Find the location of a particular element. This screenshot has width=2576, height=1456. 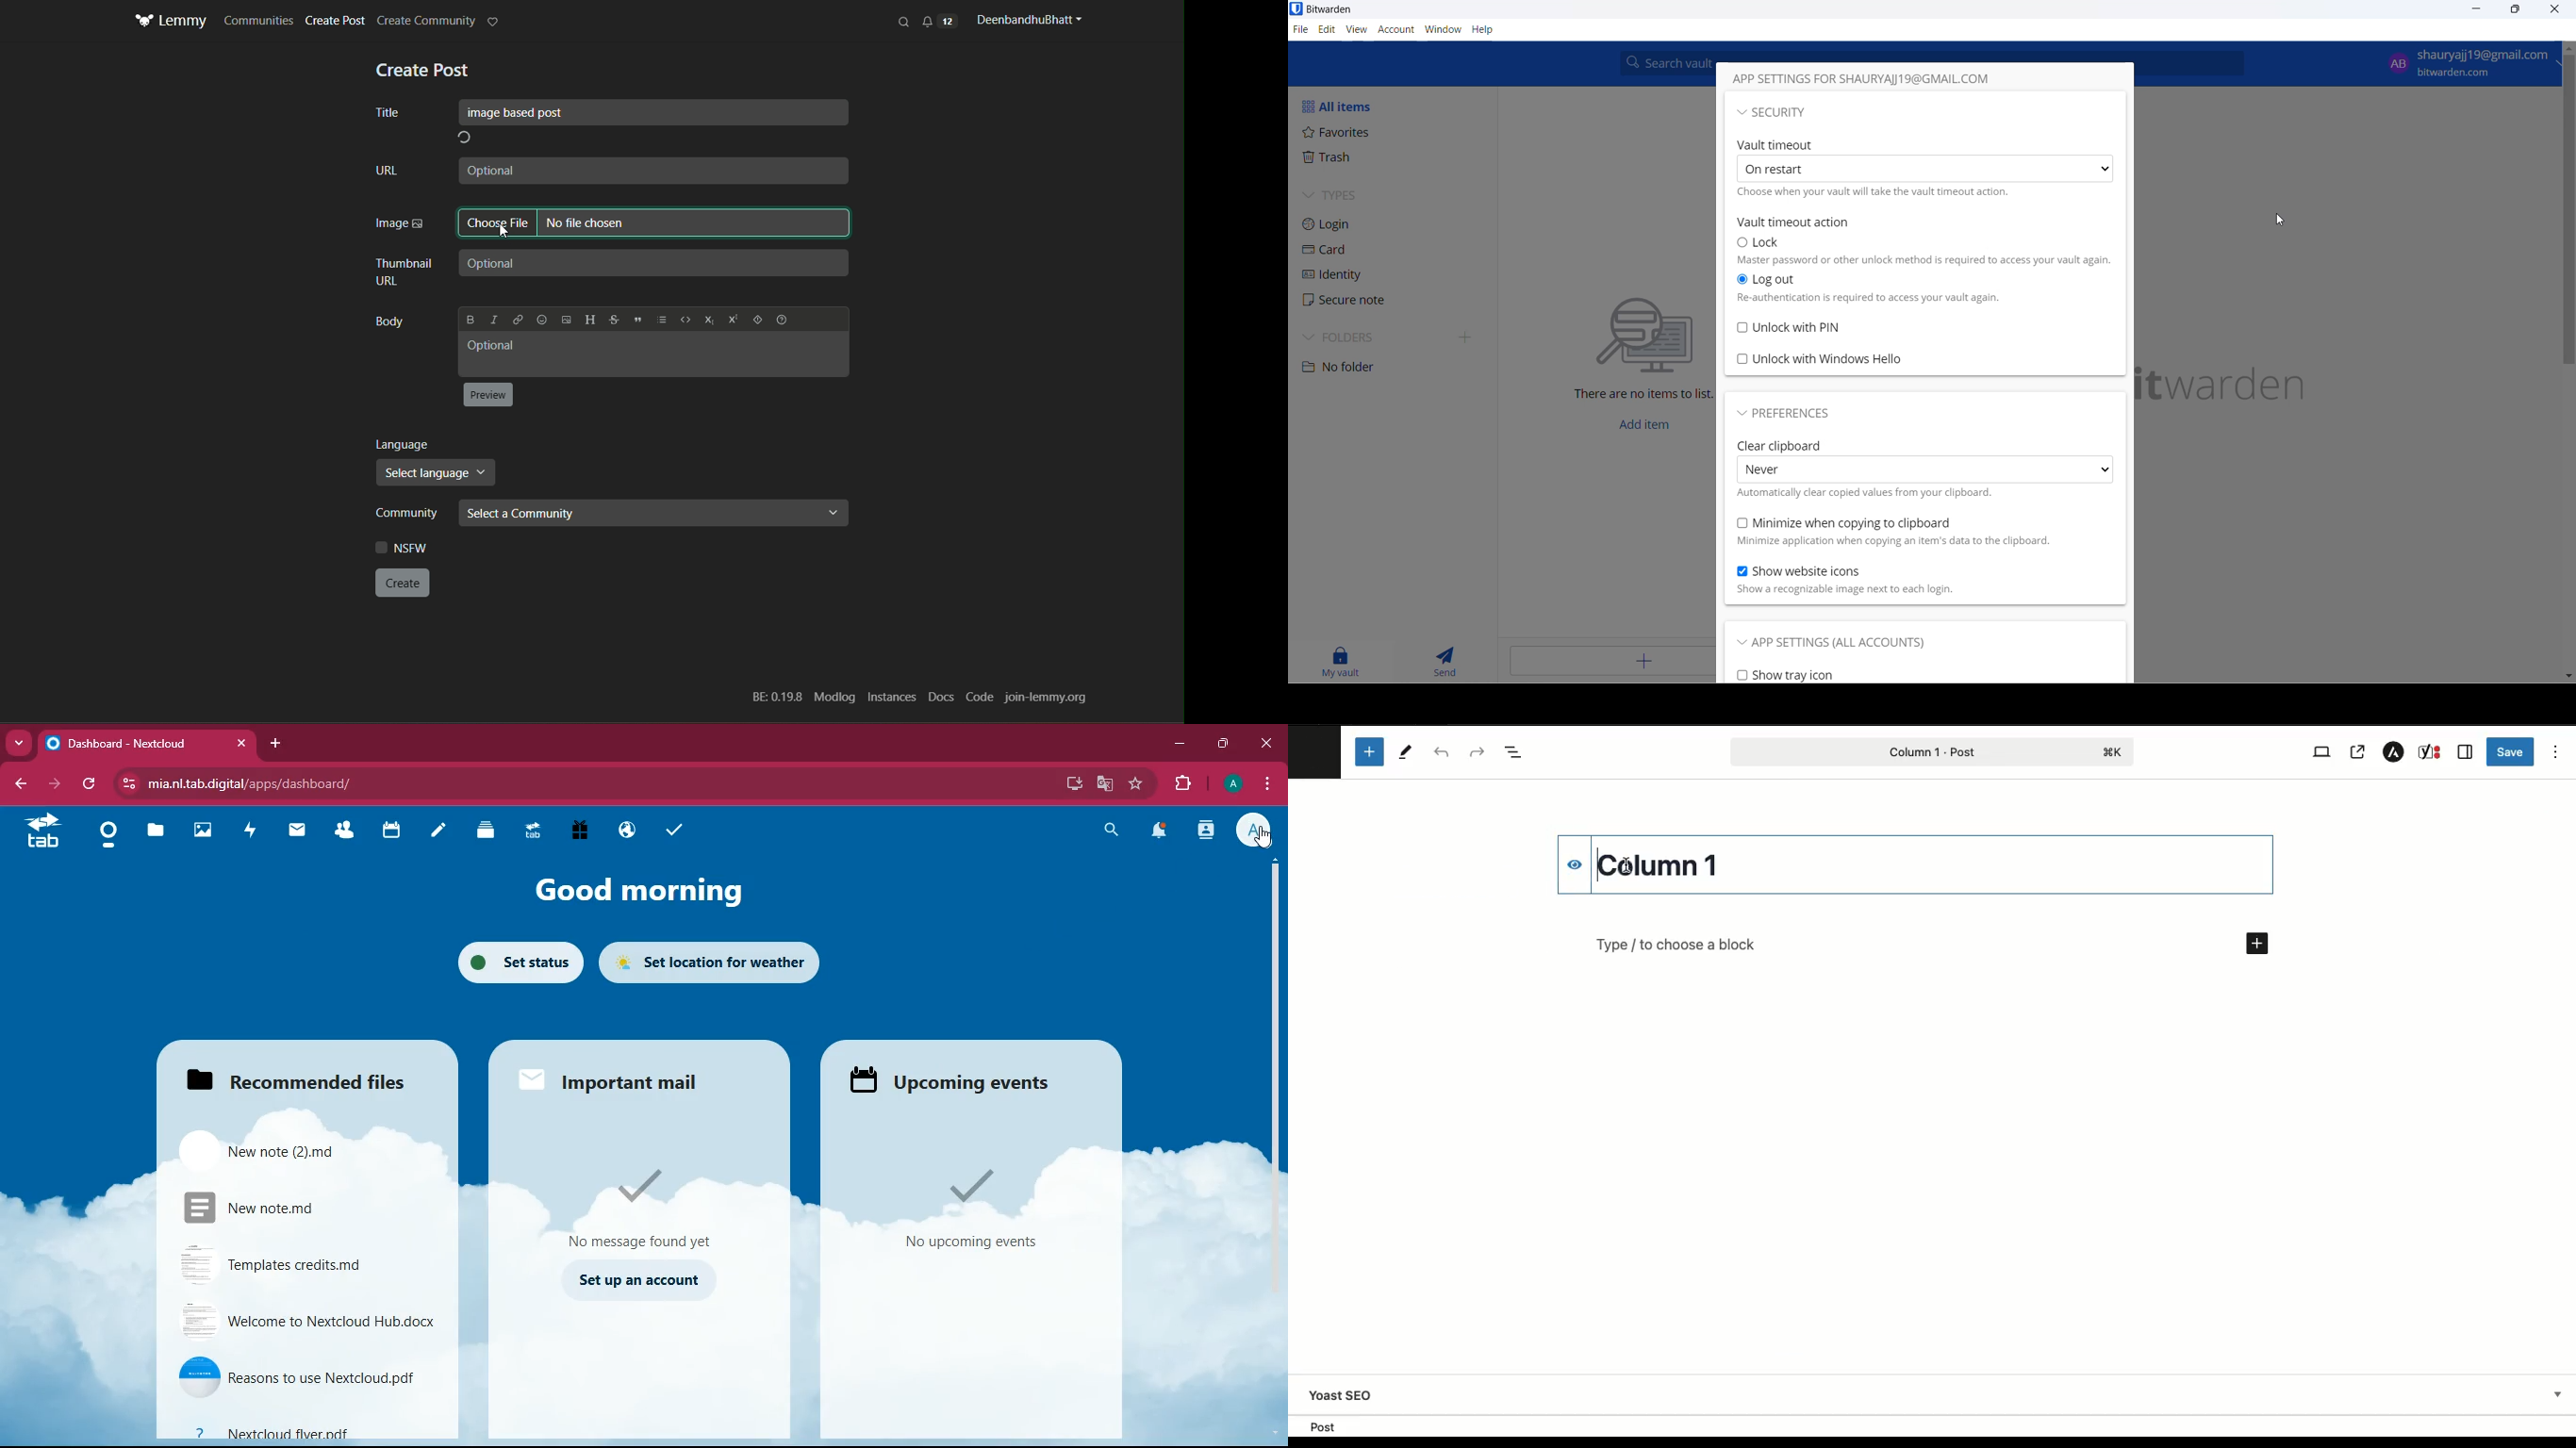

file is located at coordinates (306, 1428).